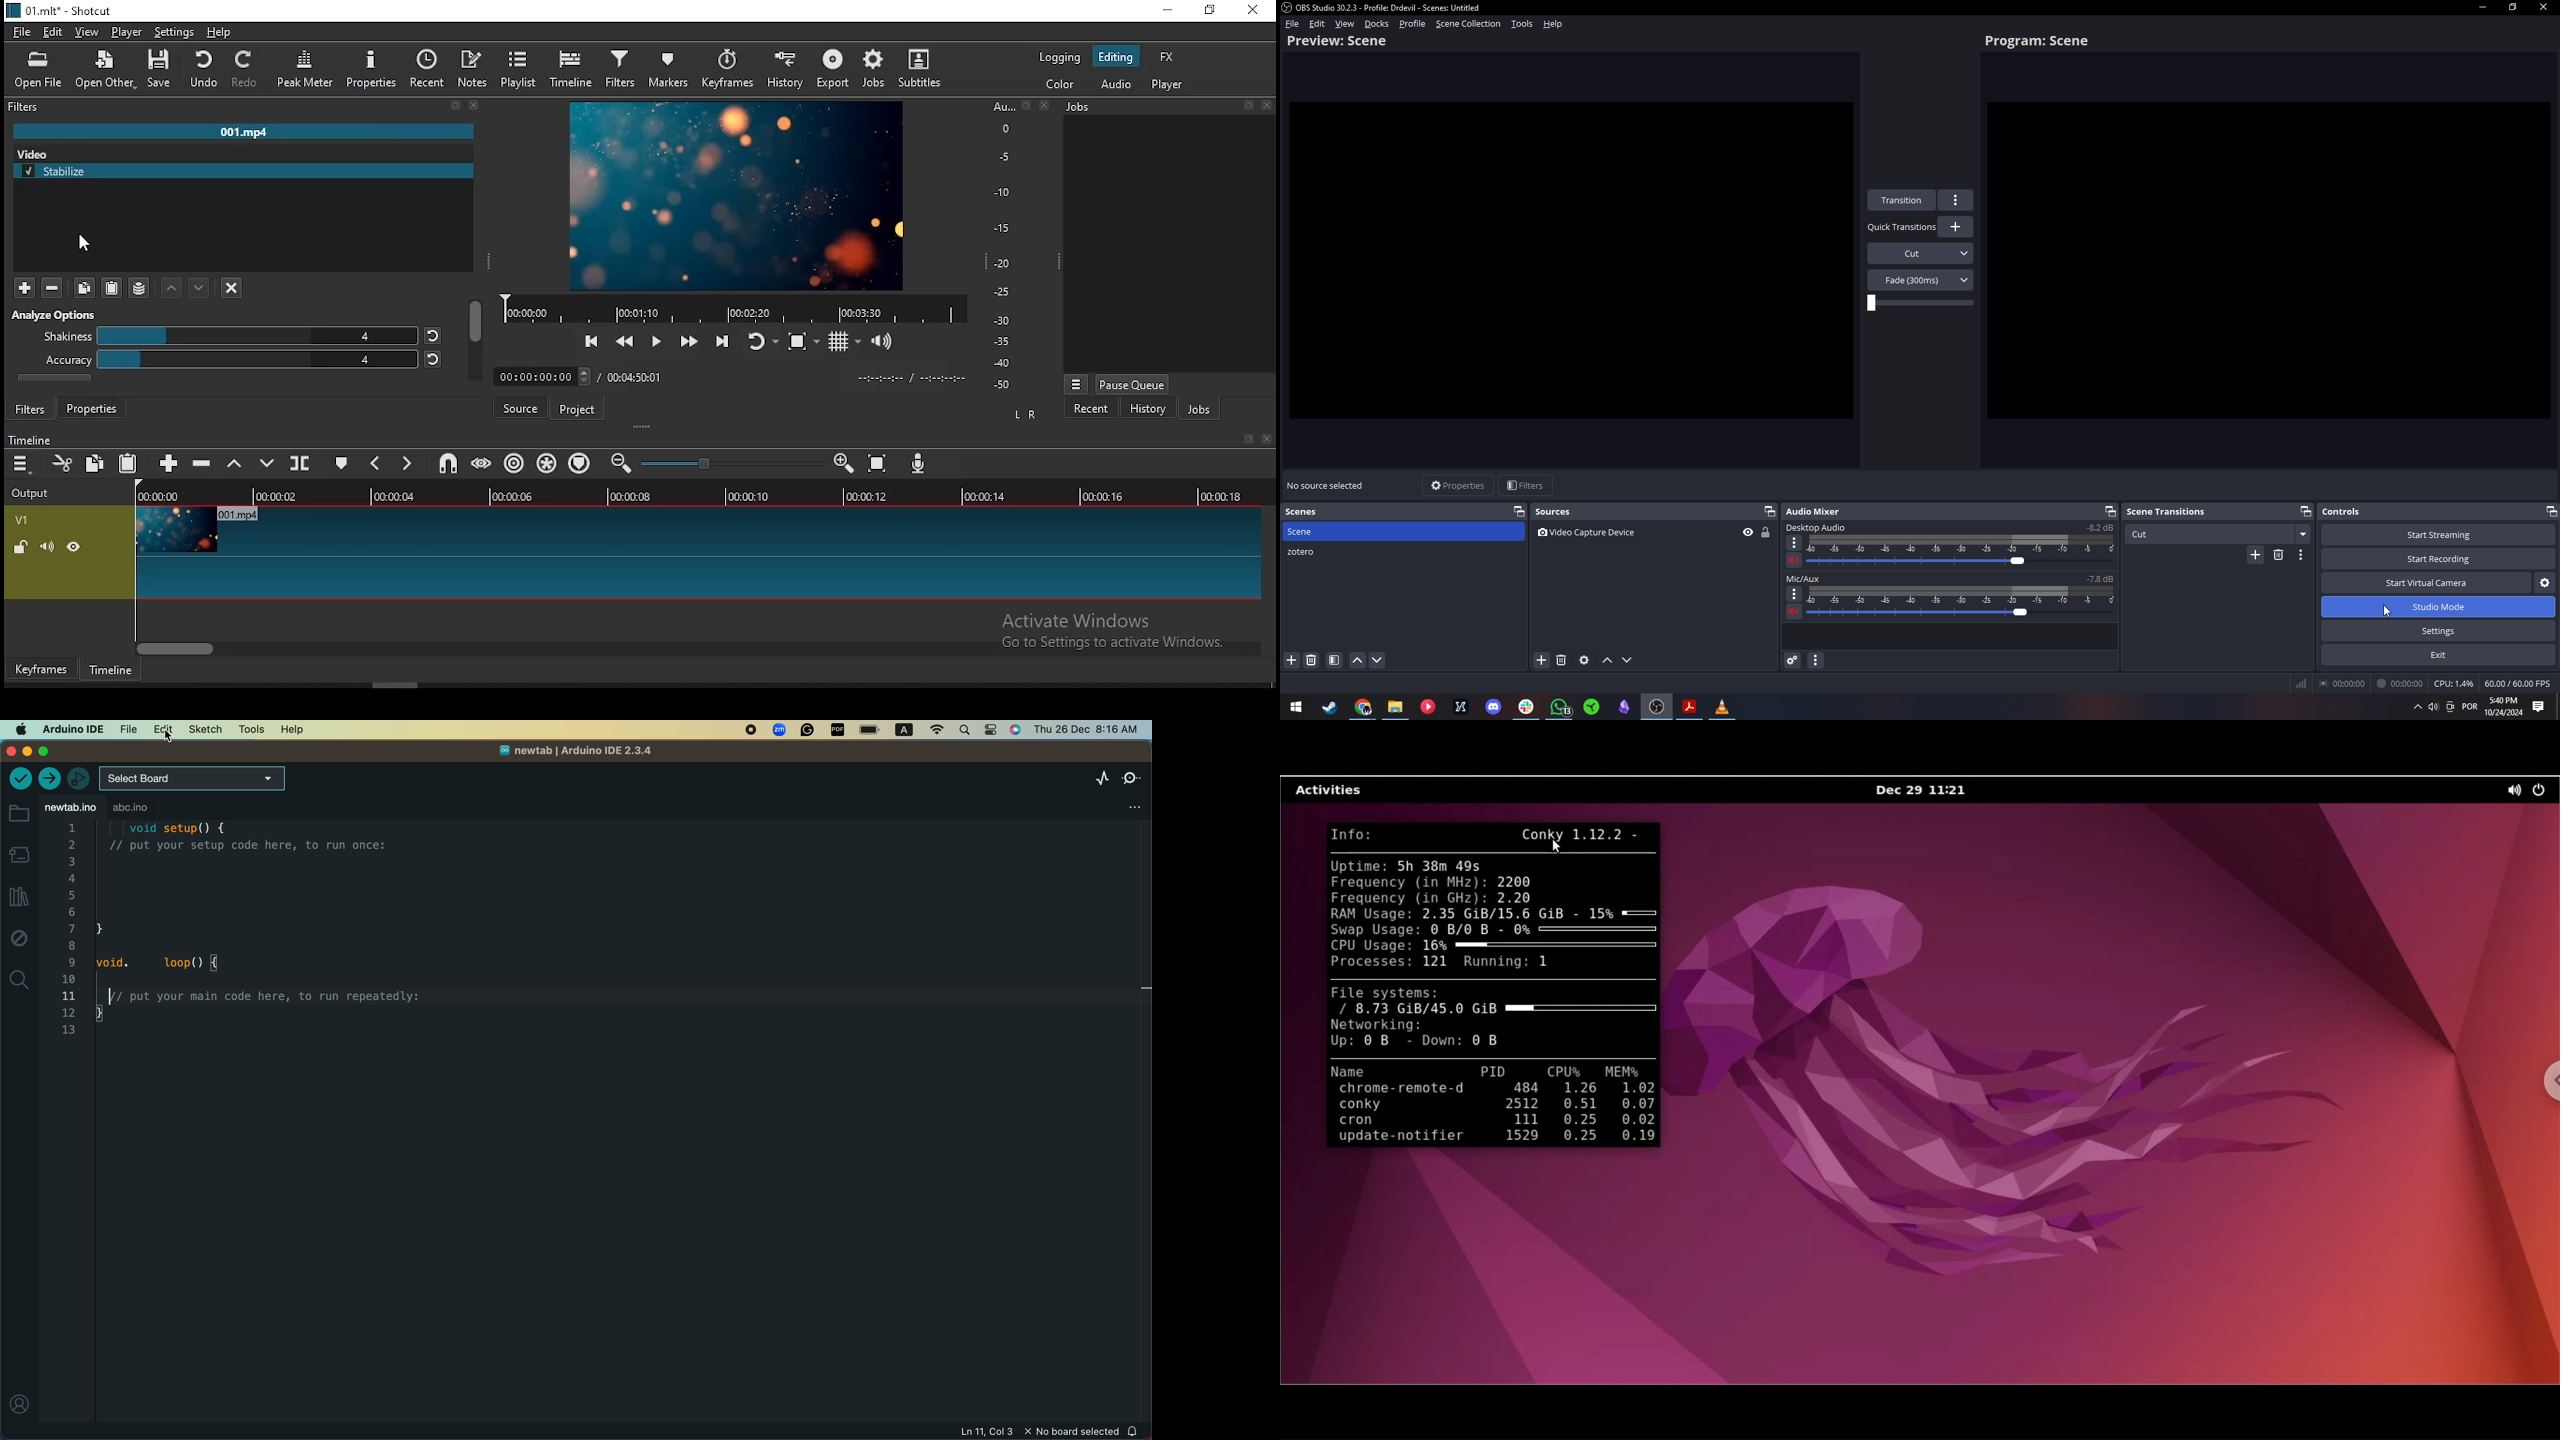 The height and width of the screenshot is (1456, 2576). What do you see at coordinates (1949, 597) in the screenshot?
I see `Mic/aux mixer` at bounding box center [1949, 597].